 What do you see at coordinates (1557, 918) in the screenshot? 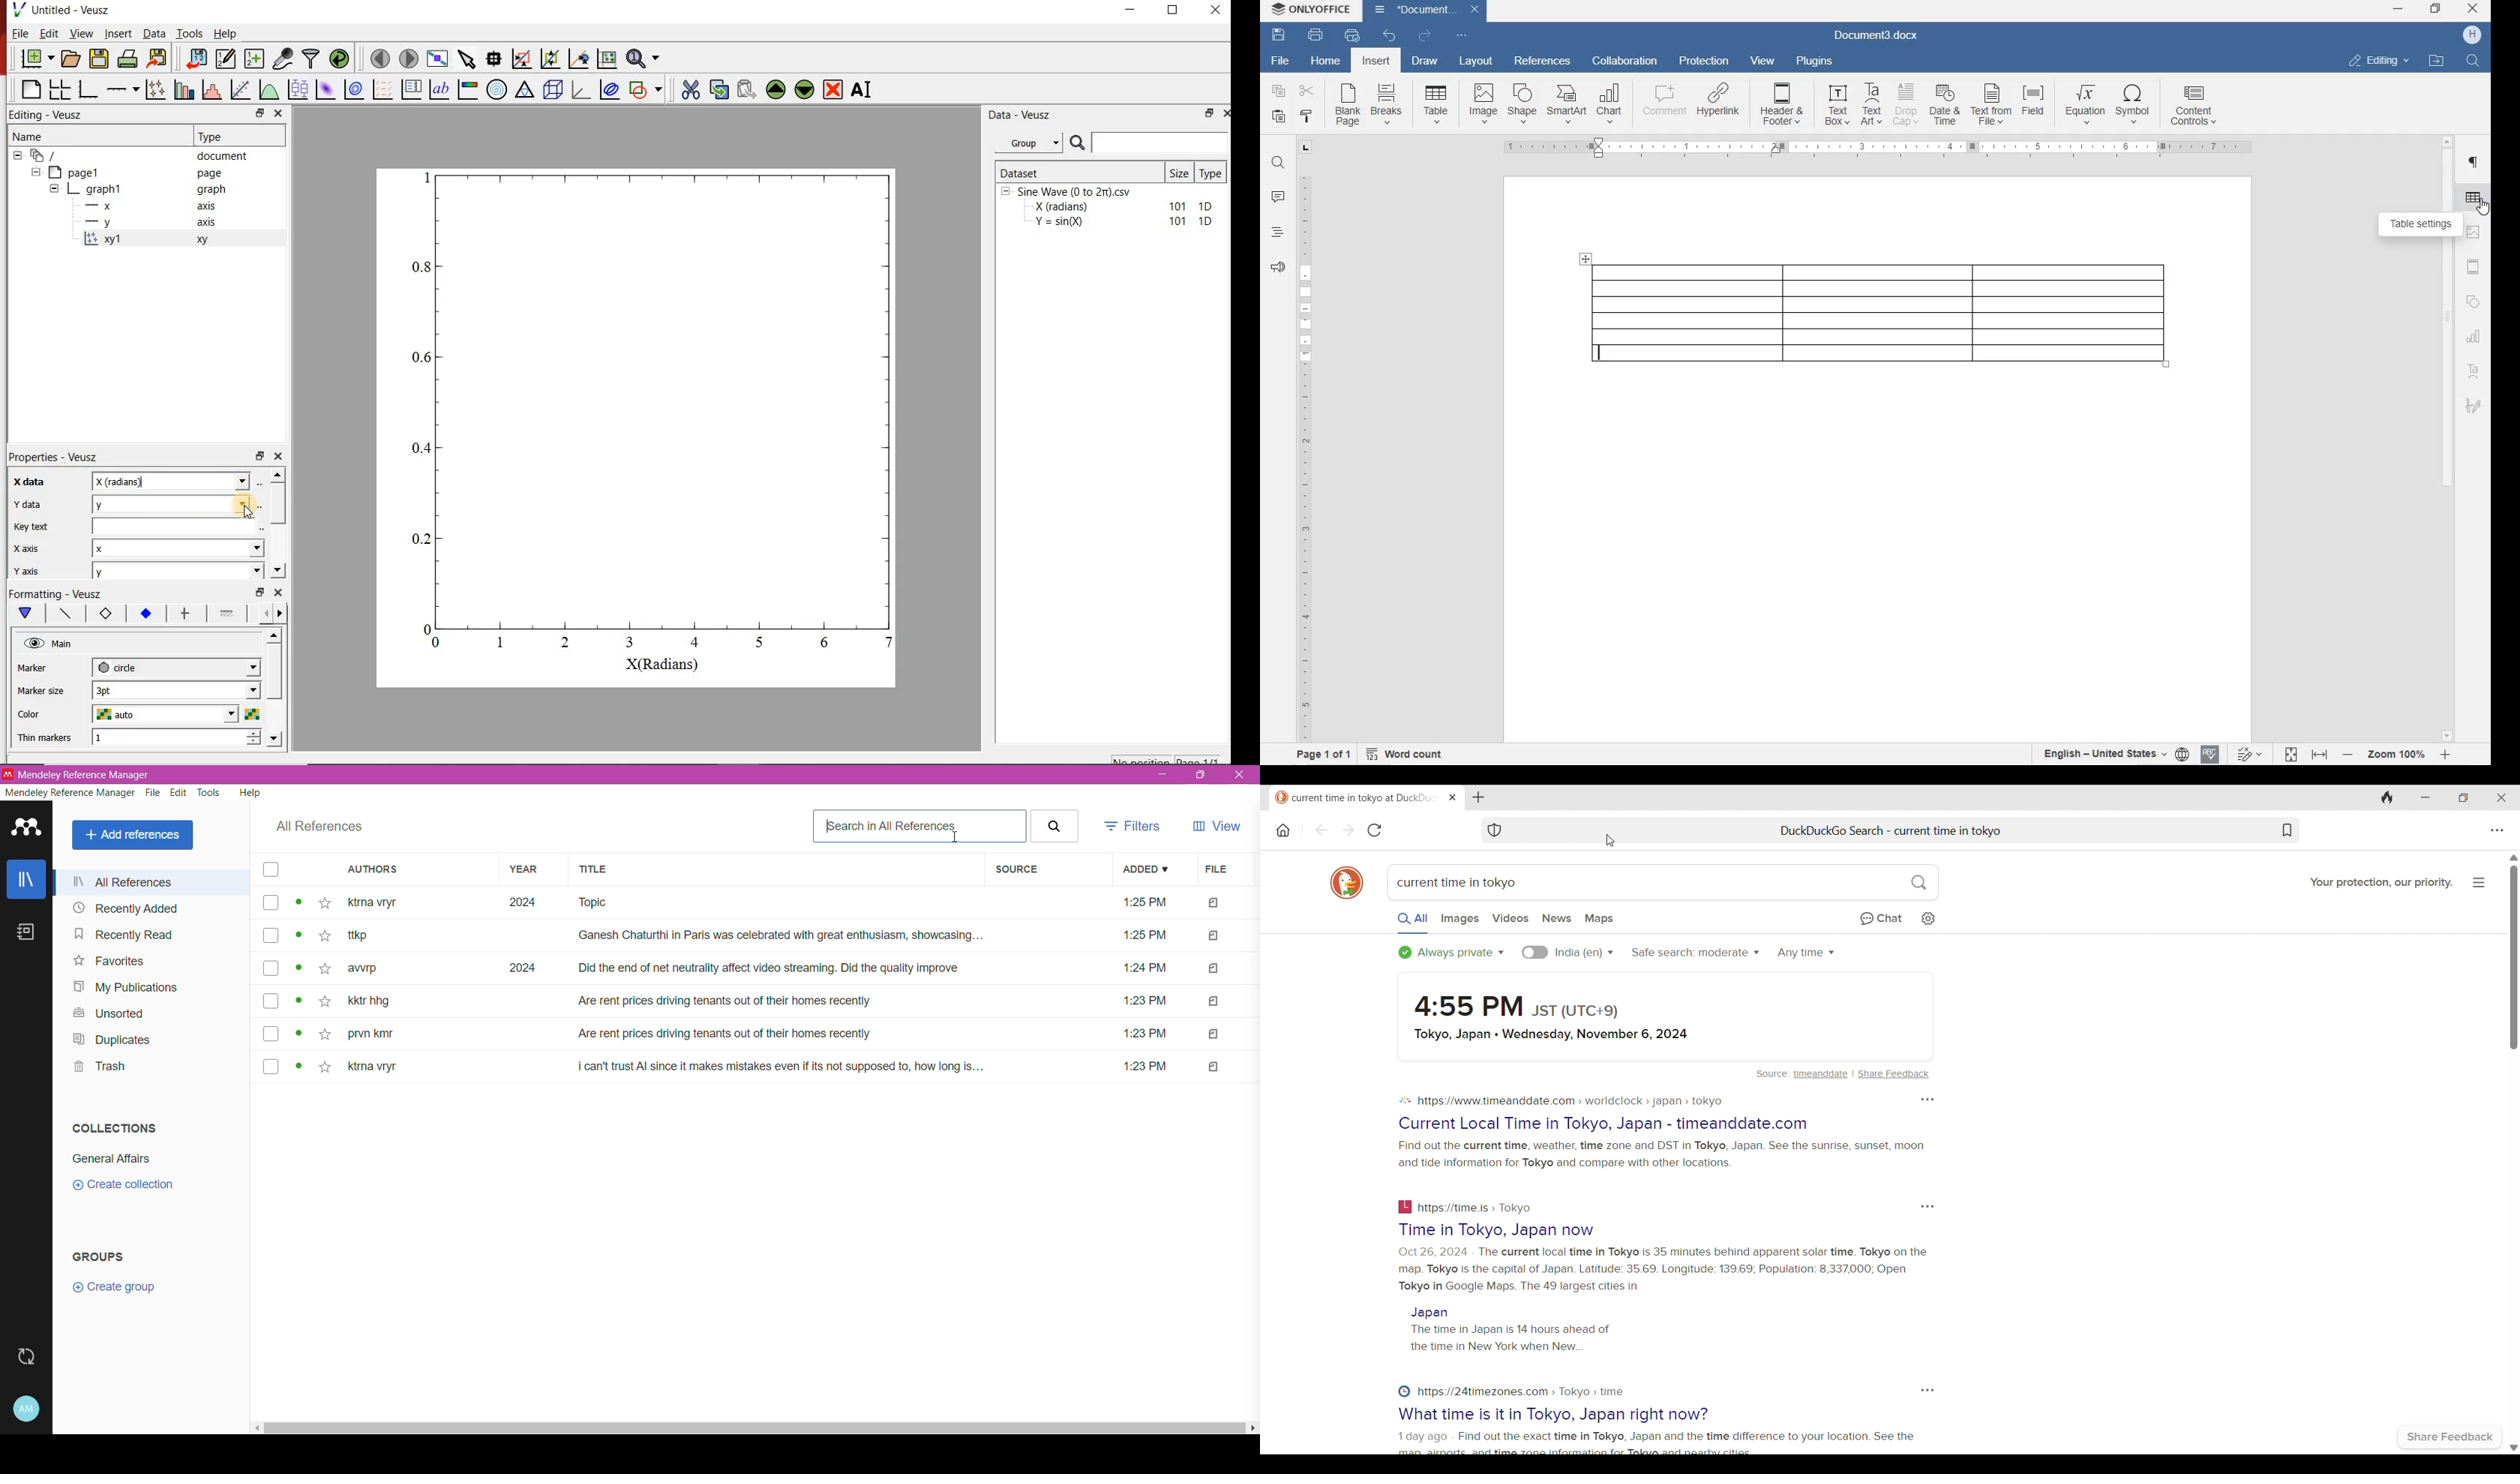
I see `Search news` at bounding box center [1557, 918].